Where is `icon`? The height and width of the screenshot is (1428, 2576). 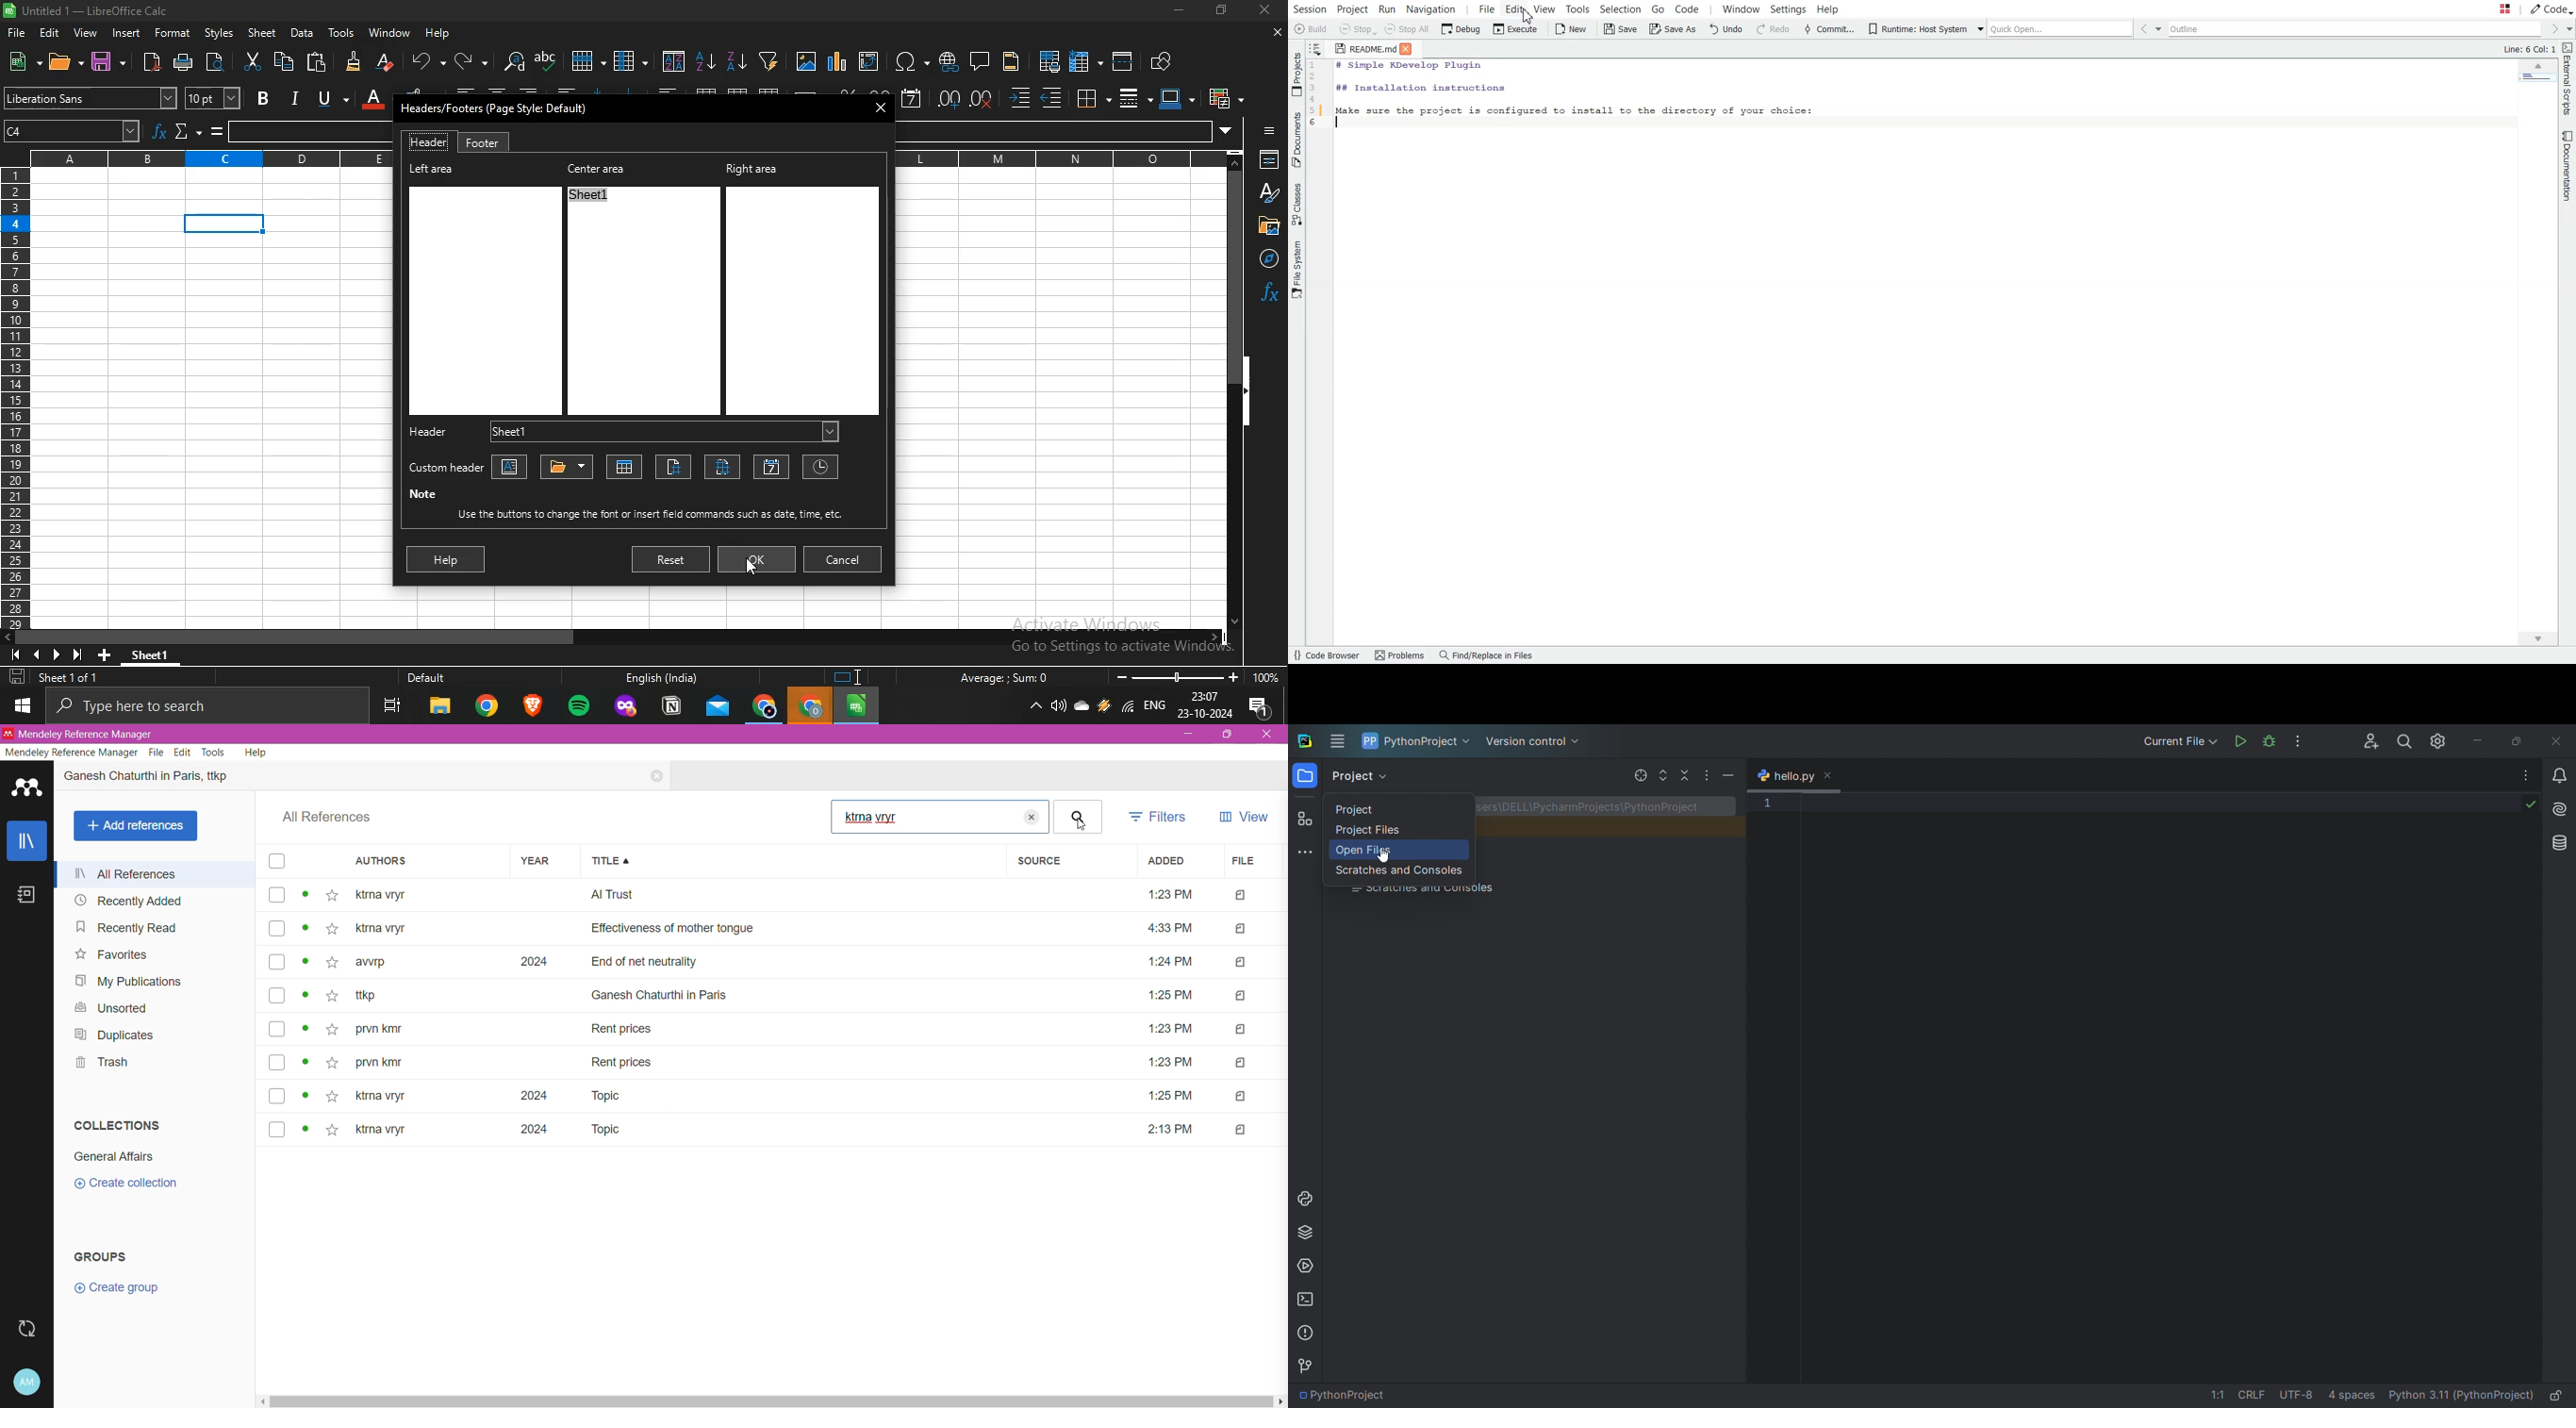
icon is located at coordinates (1269, 127).